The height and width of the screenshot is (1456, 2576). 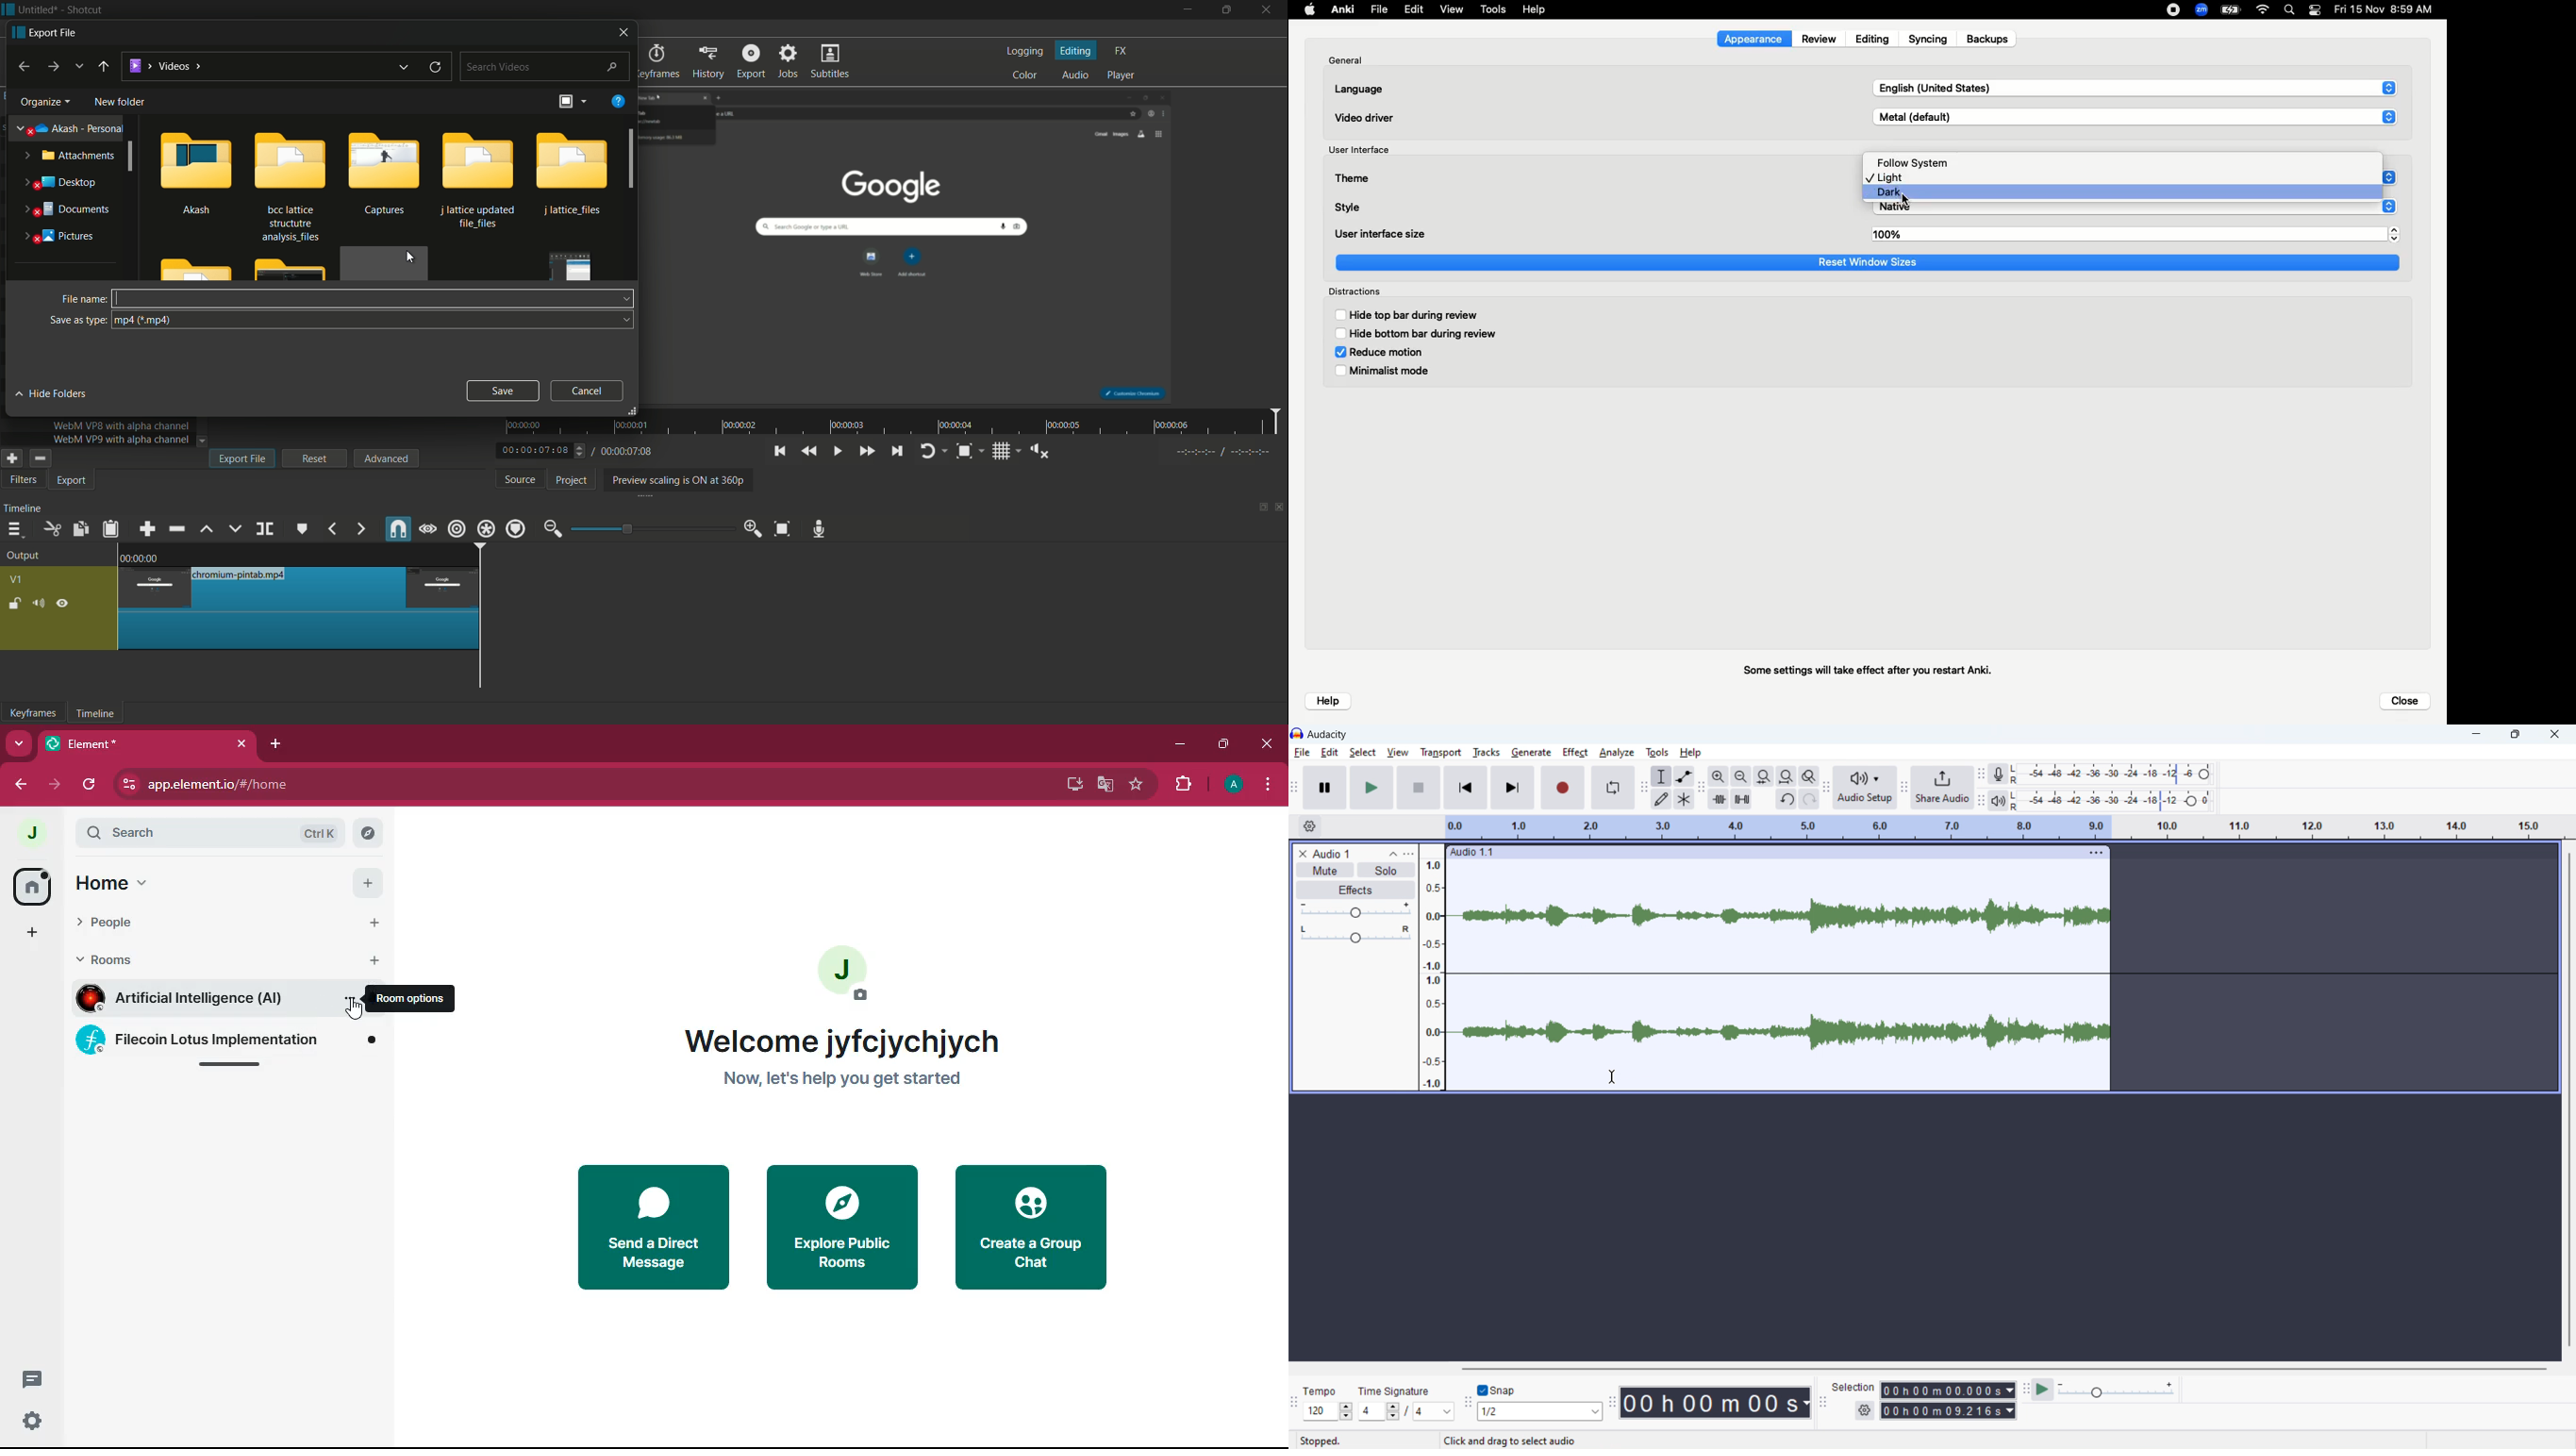 What do you see at coordinates (1342, 8) in the screenshot?
I see `Anki` at bounding box center [1342, 8].